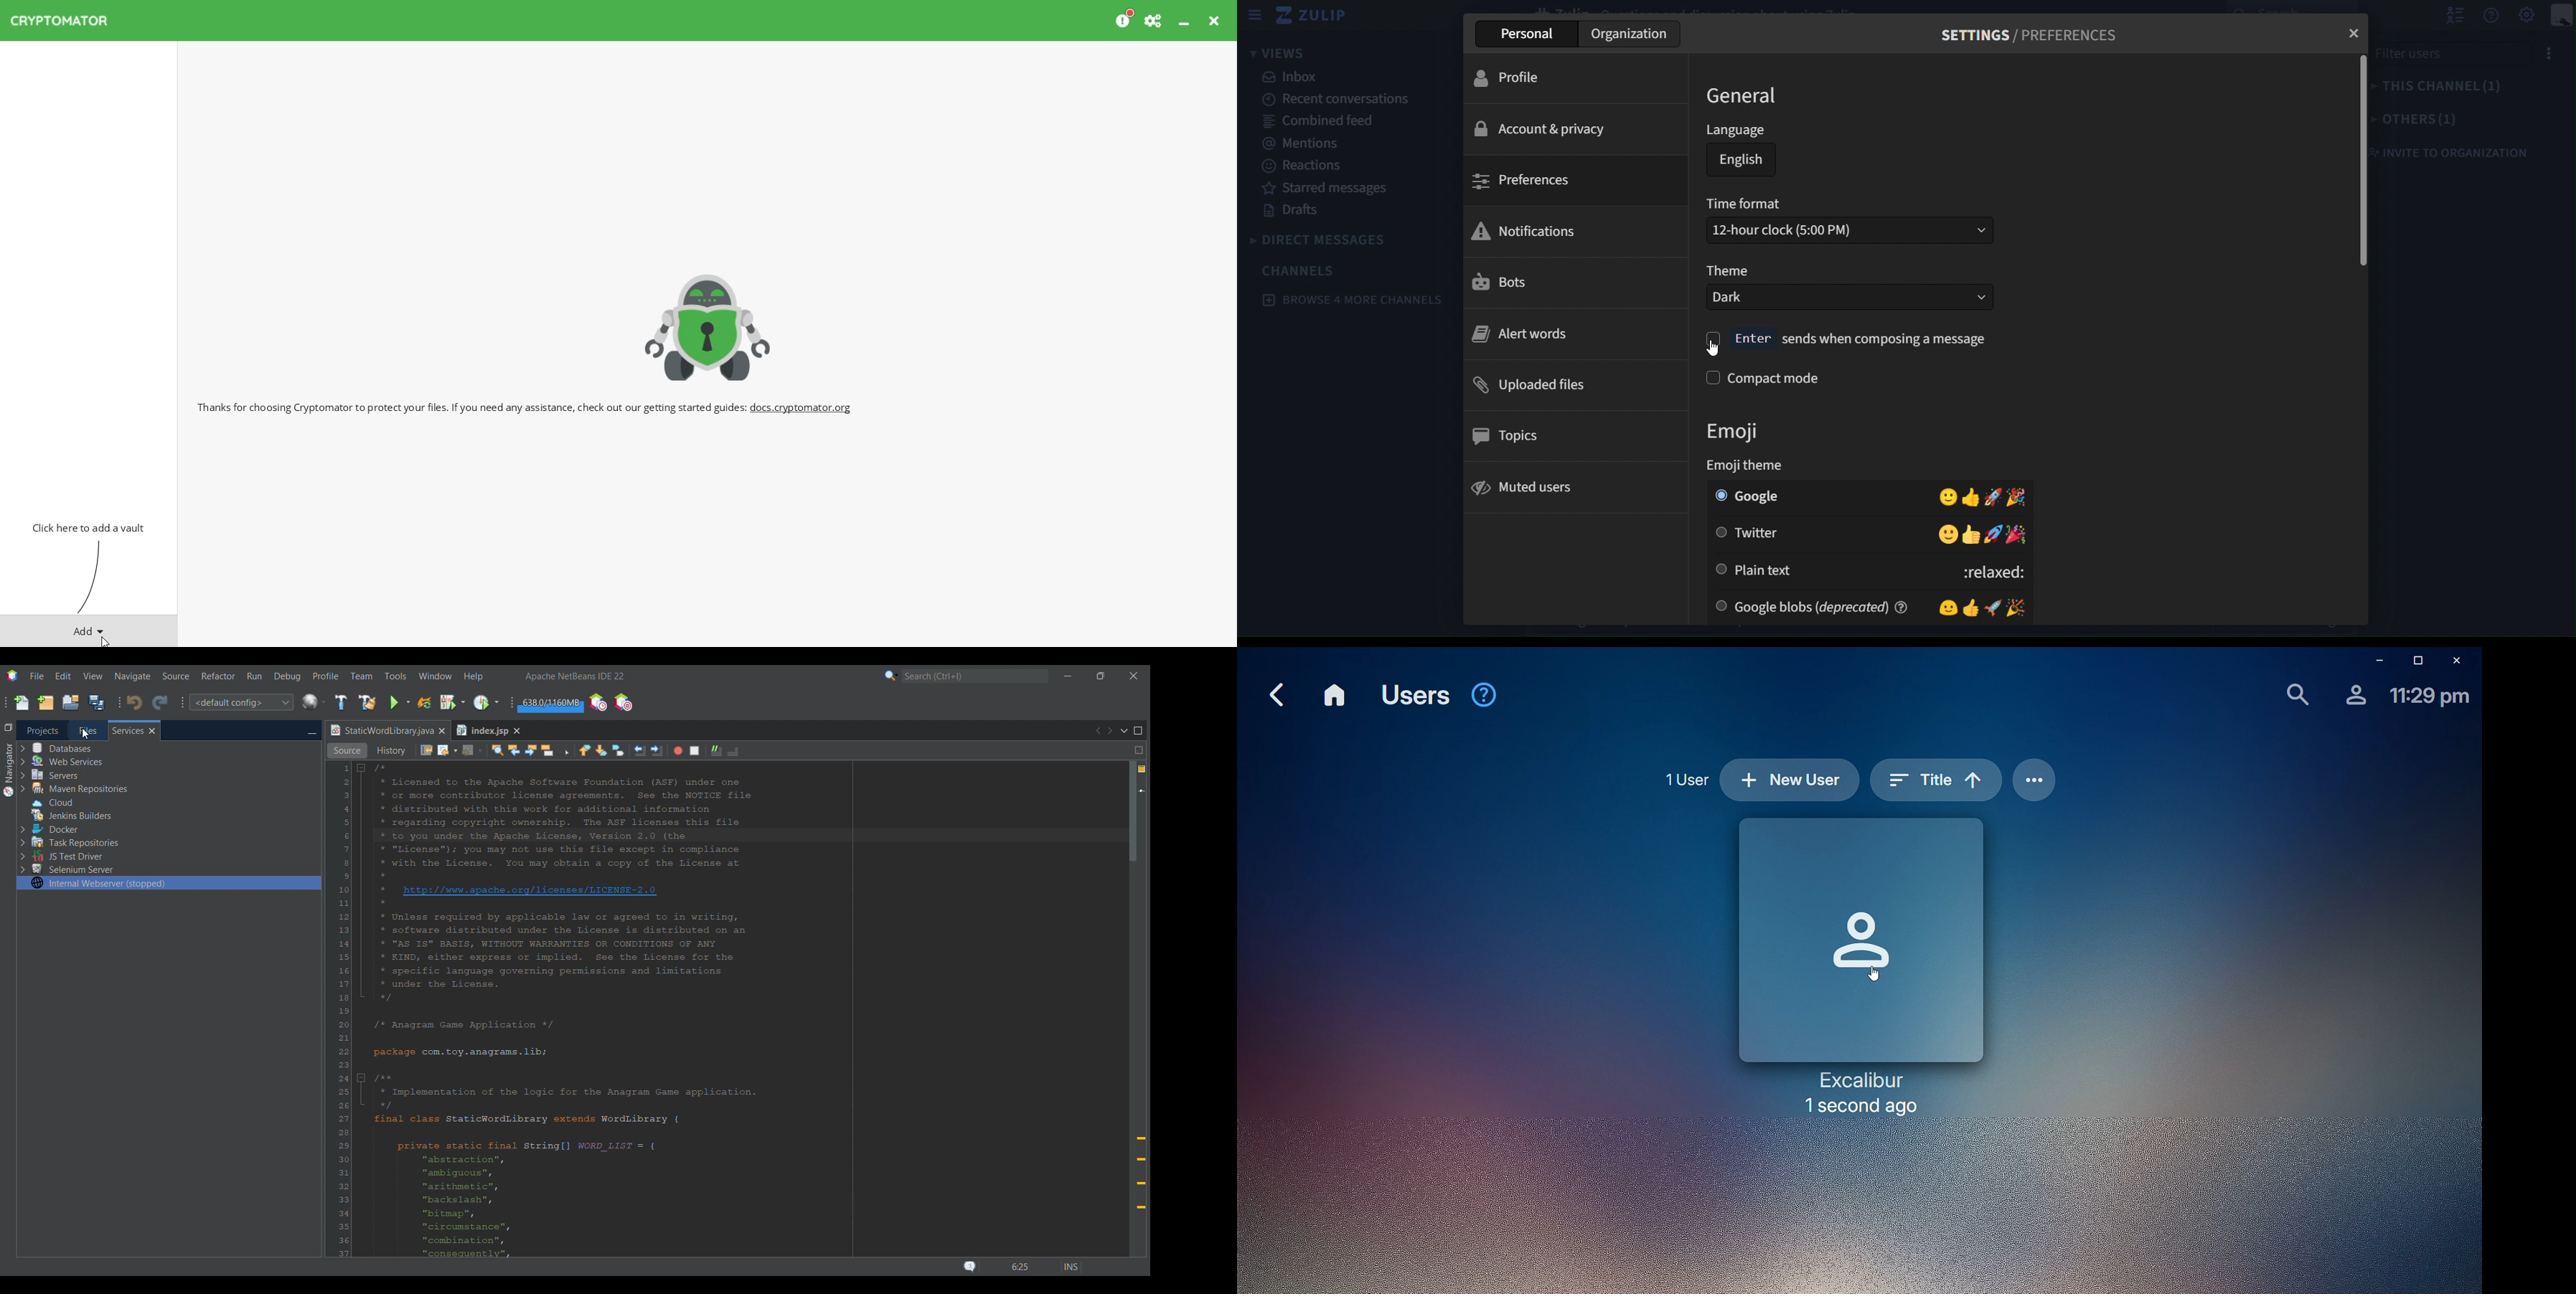 The height and width of the screenshot is (1316, 2576). What do you see at coordinates (1720, 346) in the screenshot?
I see `Cursor` at bounding box center [1720, 346].